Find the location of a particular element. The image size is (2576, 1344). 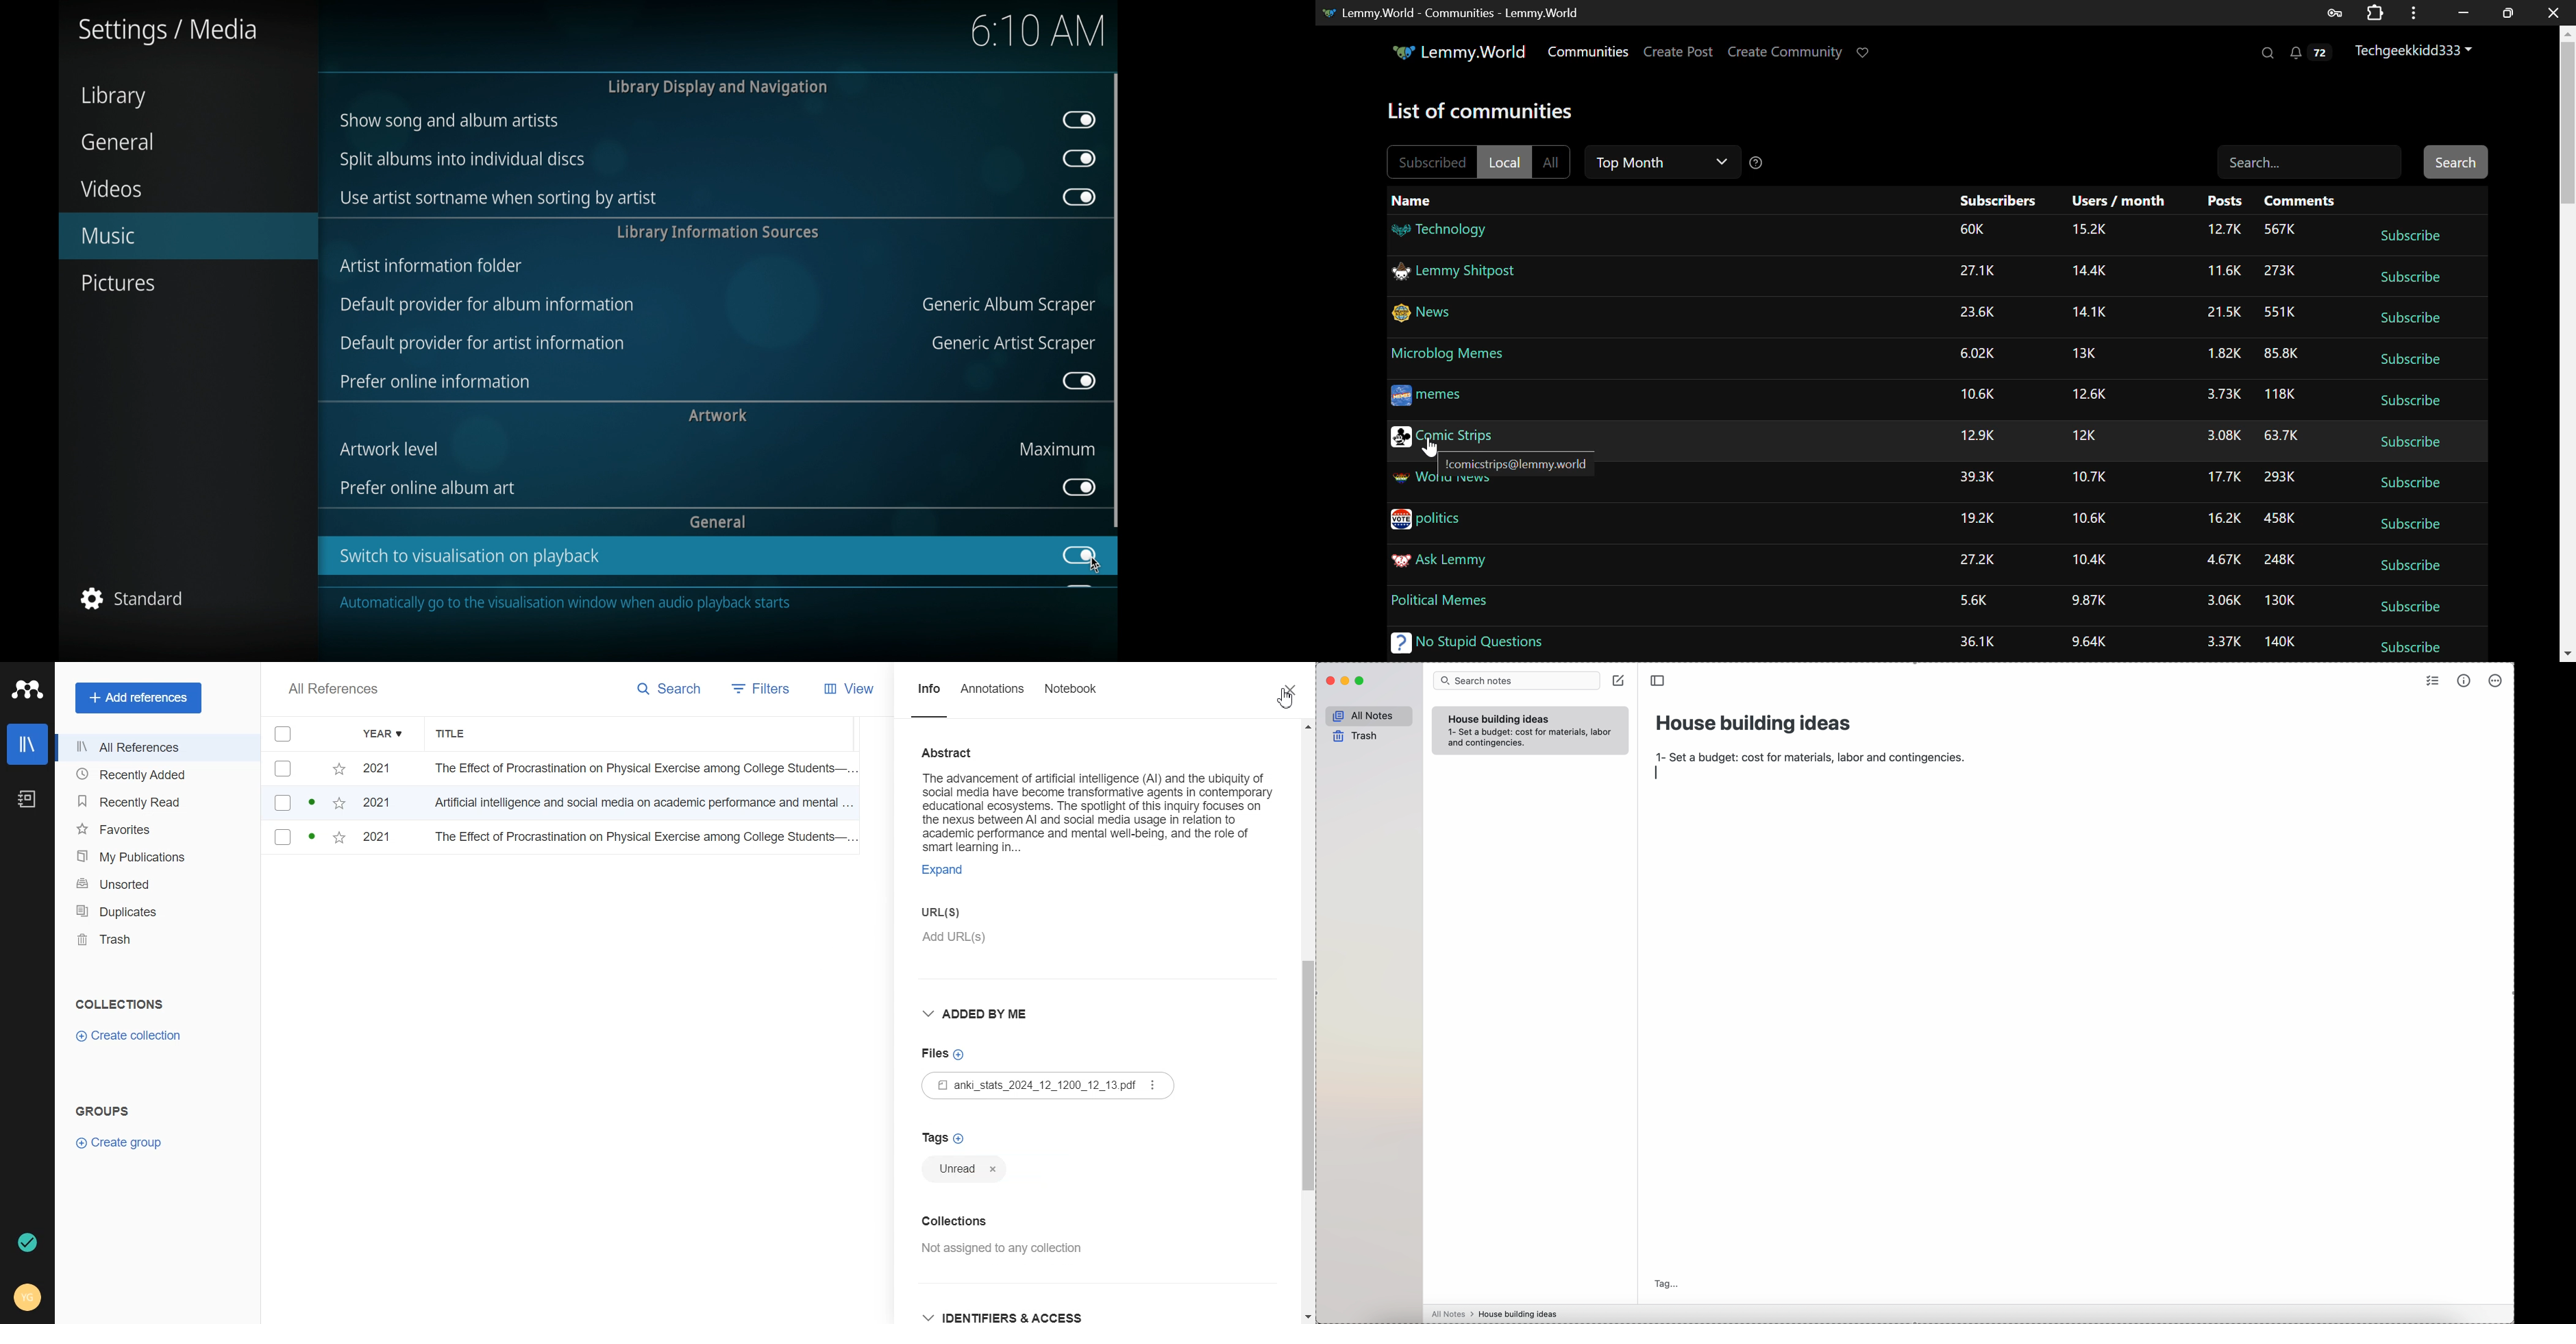

trash is located at coordinates (1354, 737).